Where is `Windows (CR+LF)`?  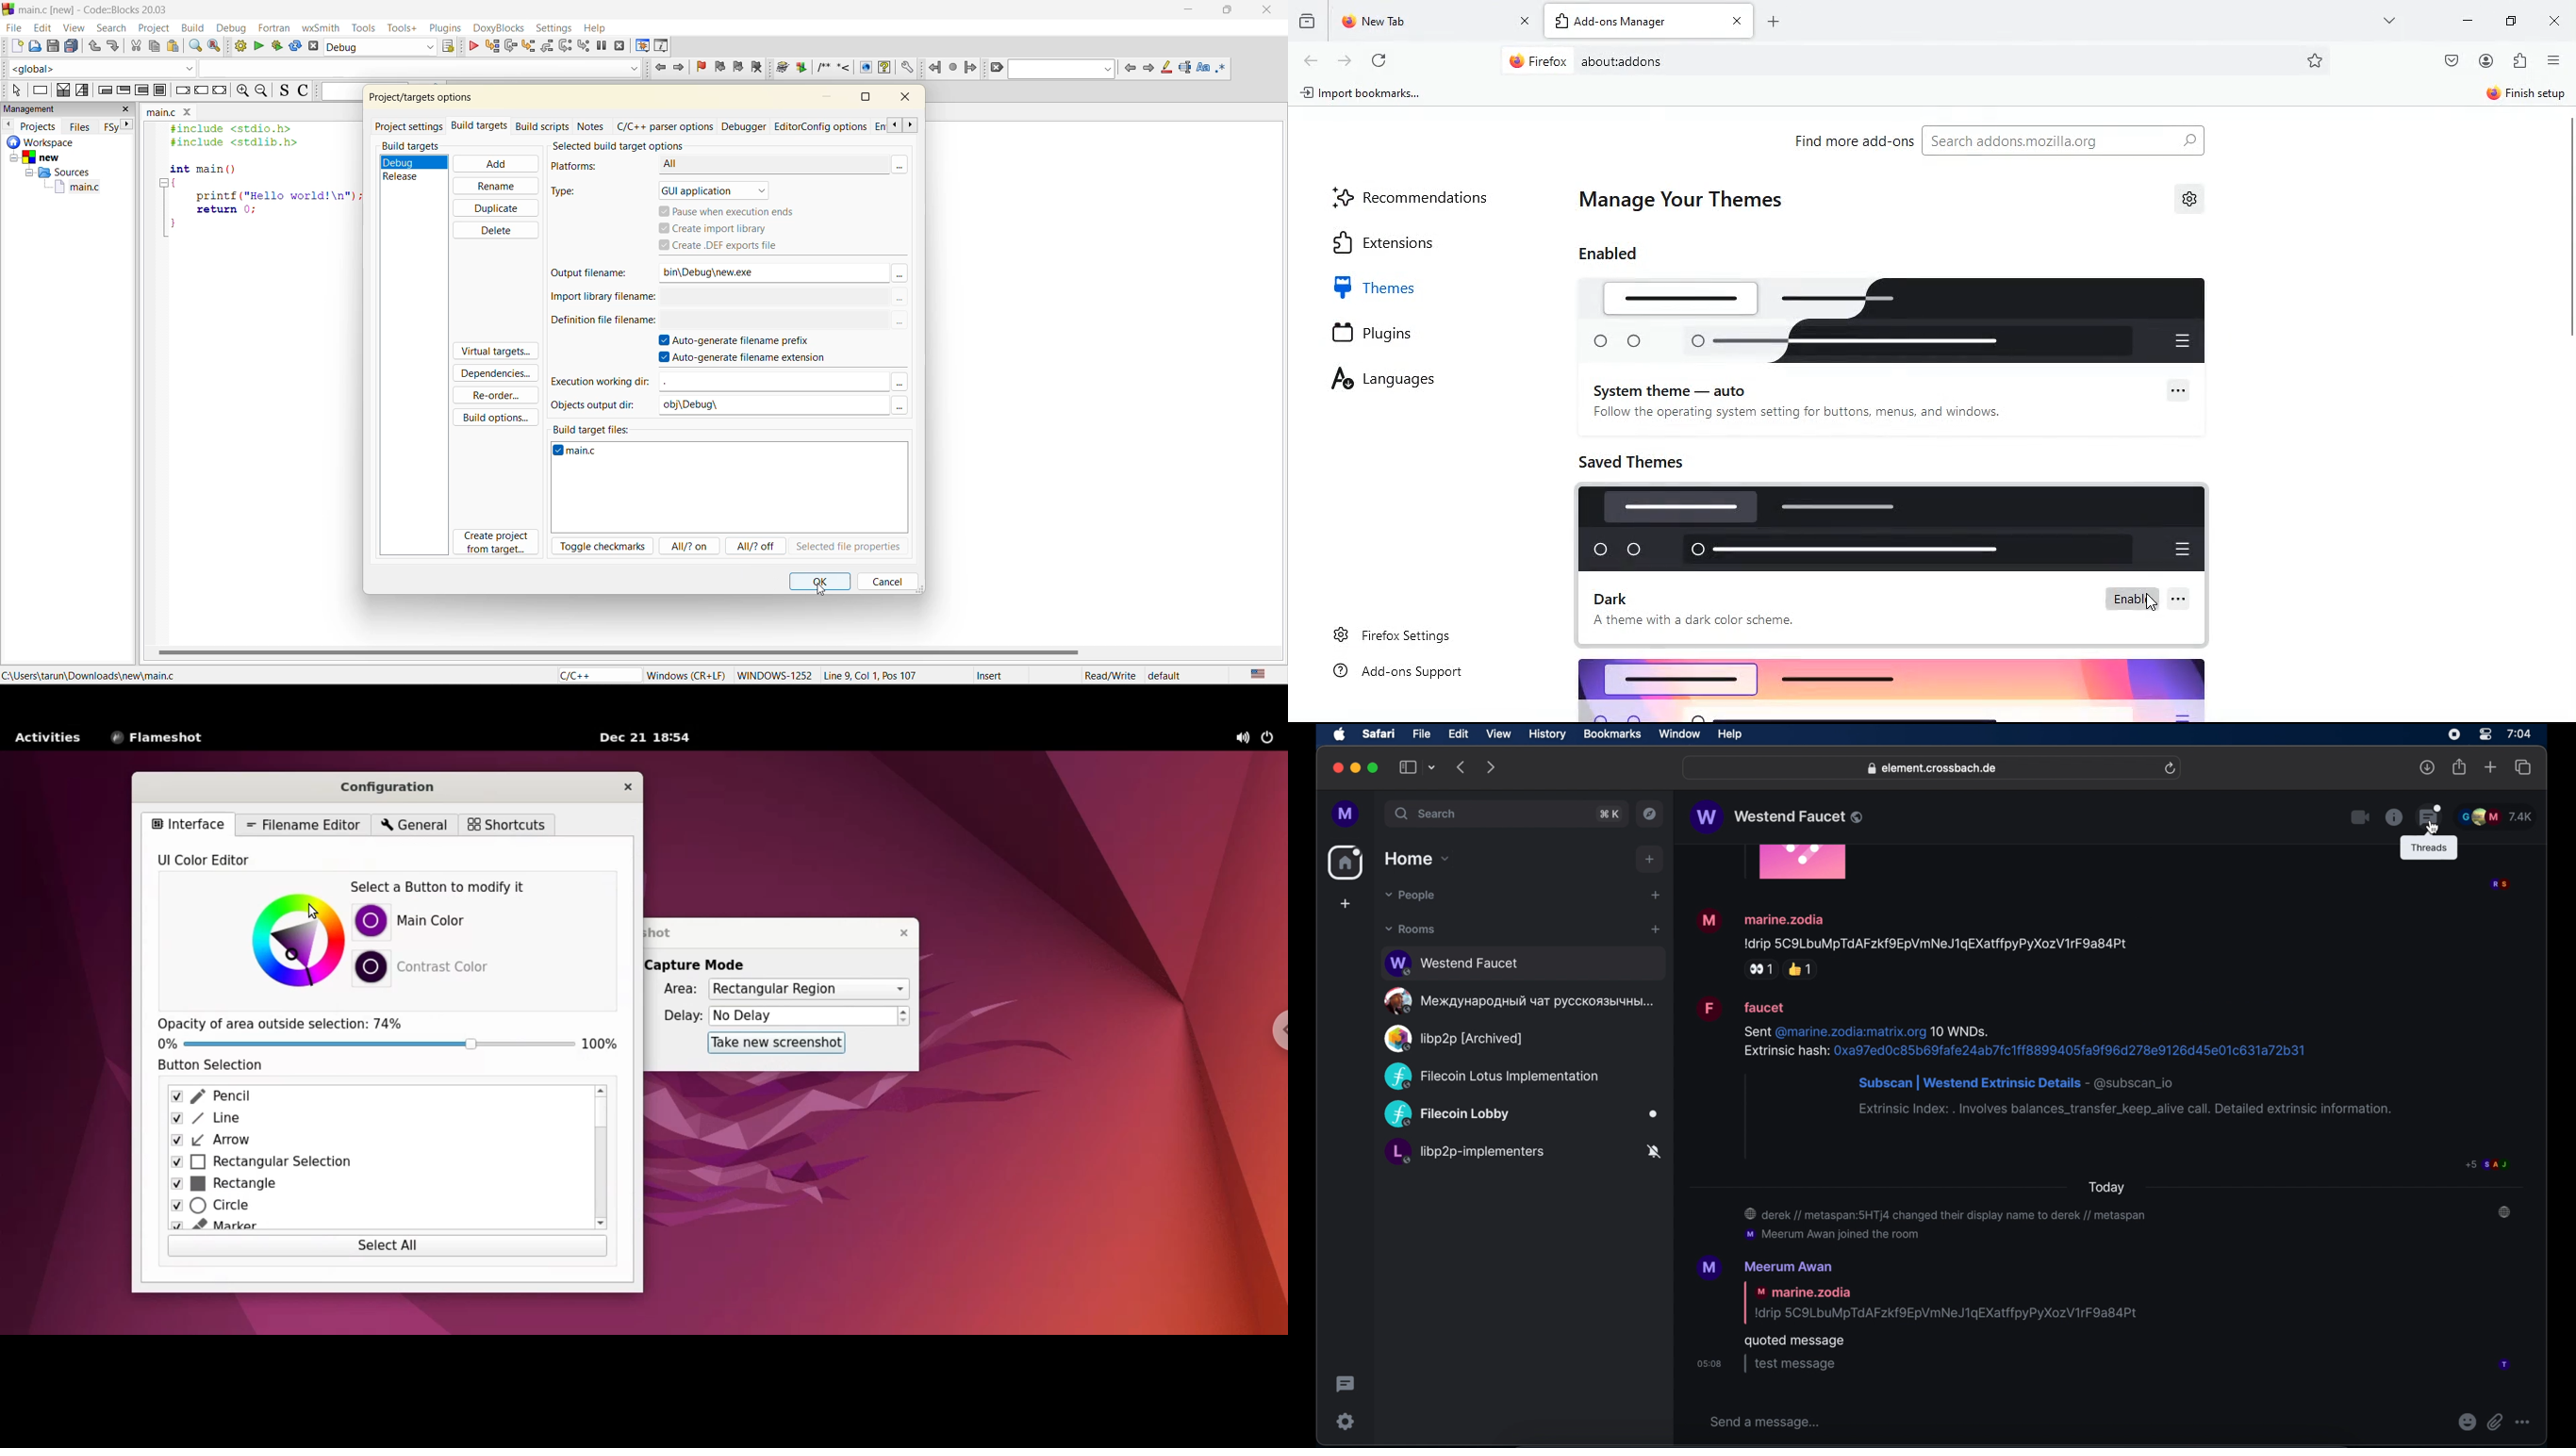
Windows (CR+LF) is located at coordinates (684, 675).